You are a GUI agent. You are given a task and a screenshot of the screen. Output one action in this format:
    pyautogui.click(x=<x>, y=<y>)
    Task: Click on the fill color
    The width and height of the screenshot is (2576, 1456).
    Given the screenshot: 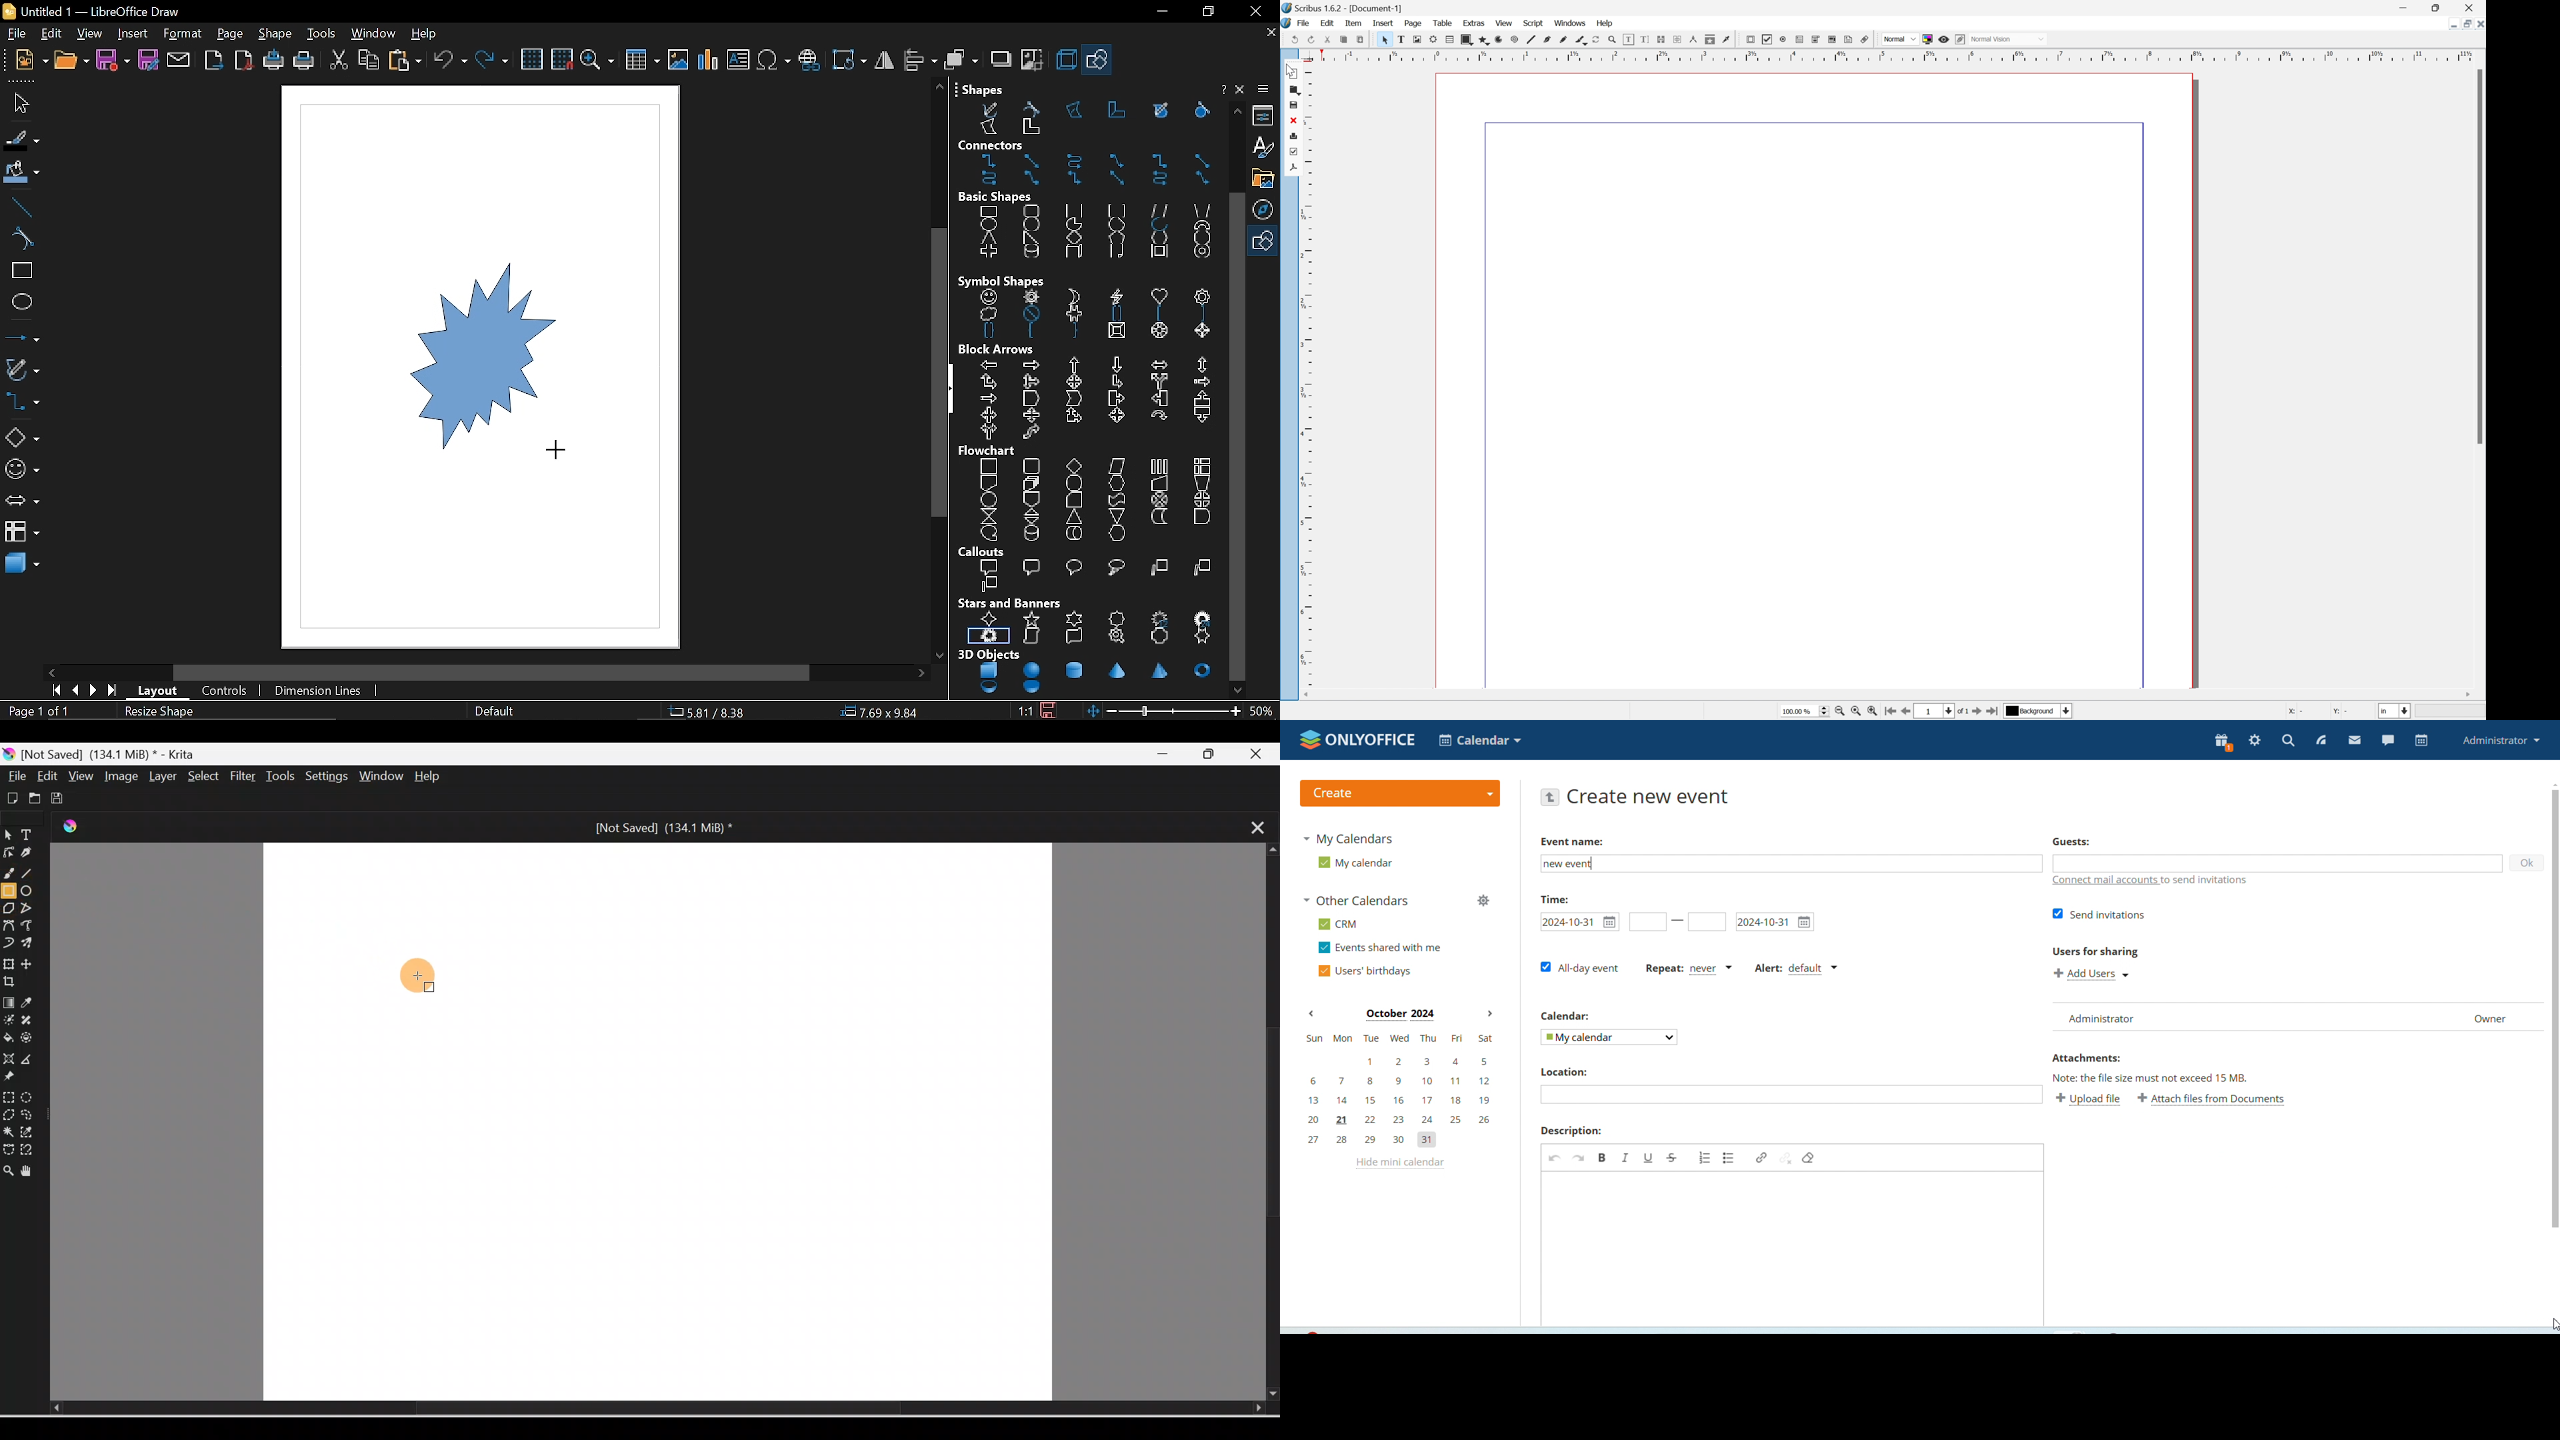 What is the action you would take?
    pyautogui.click(x=20, y=174)
    